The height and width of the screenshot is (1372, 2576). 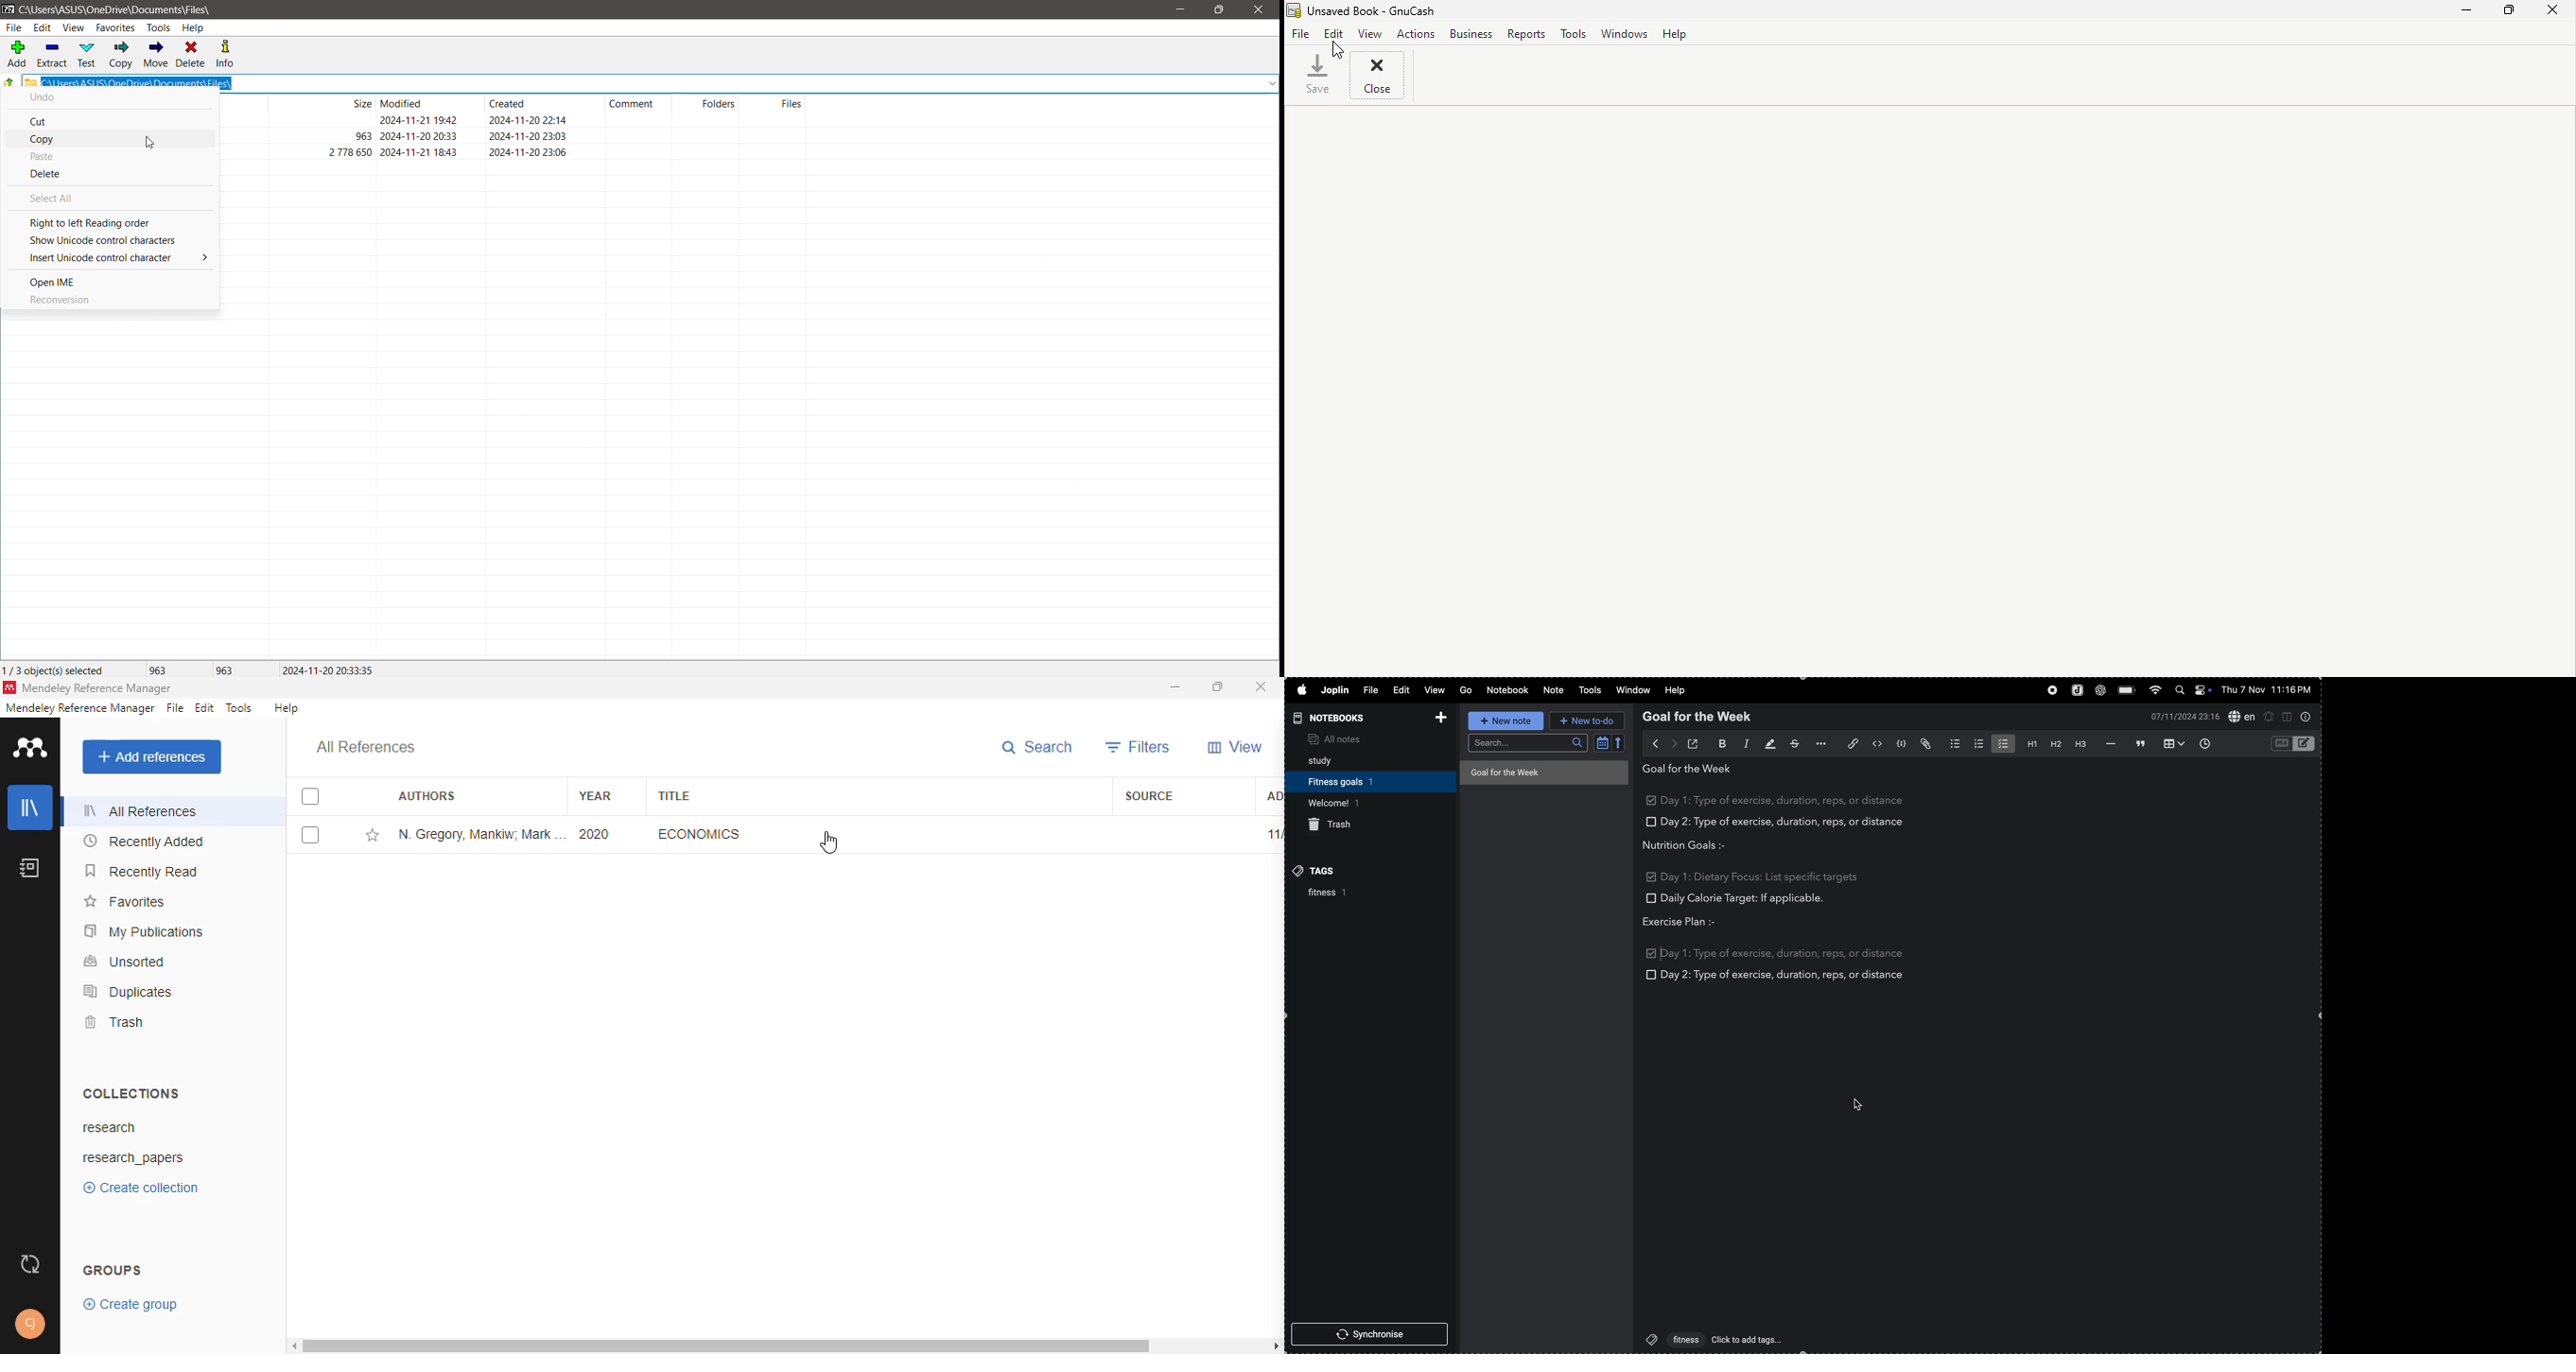 I want to click on Day 1: dietary focus: list specific targets , so click(x=1761, y=876).